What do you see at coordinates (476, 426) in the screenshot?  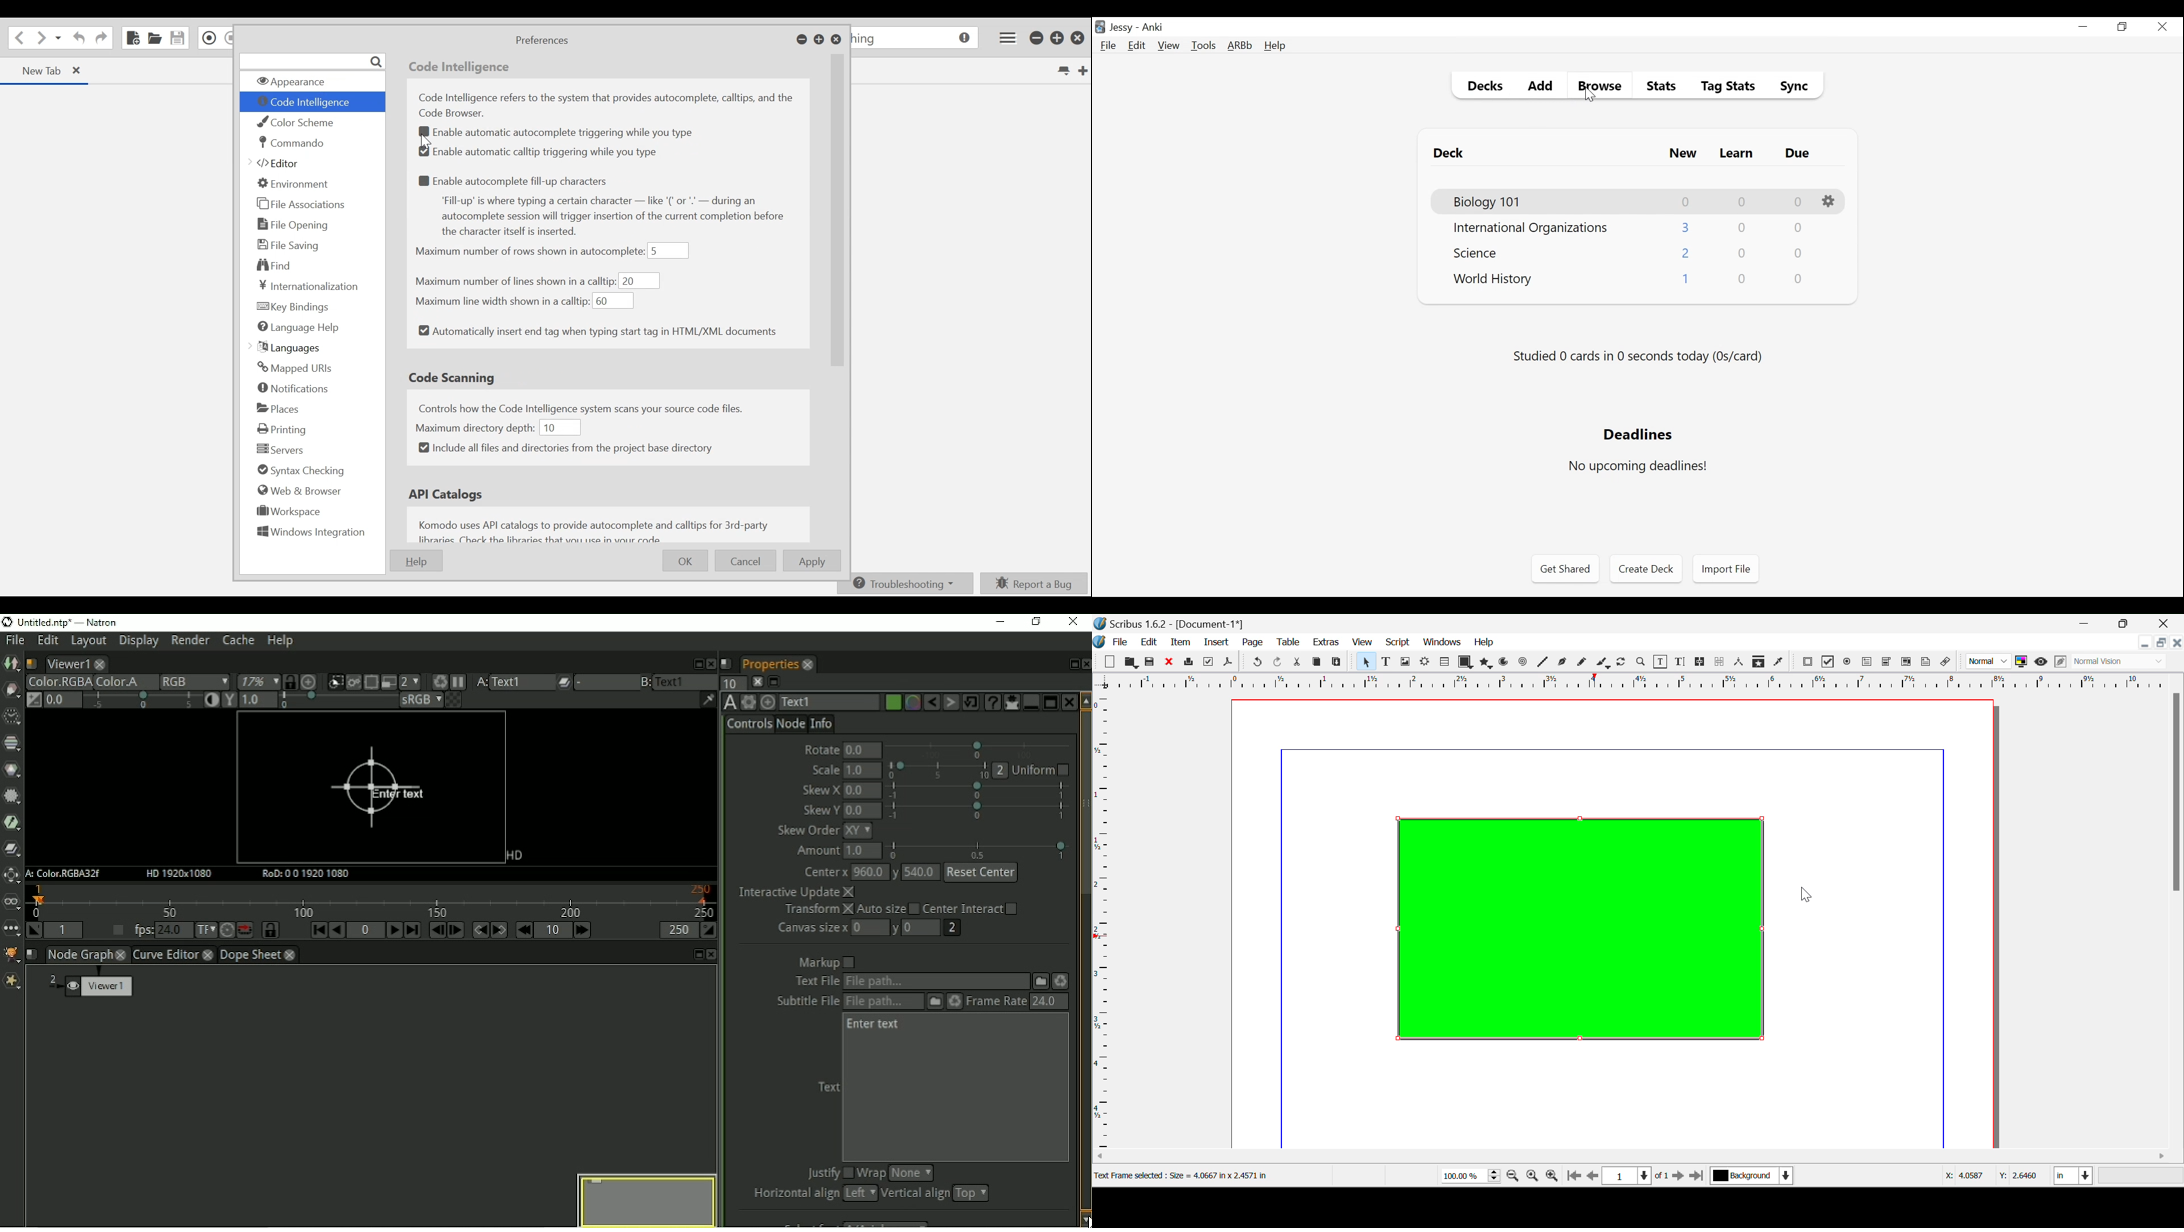 I see `Maximum directory depth:` at bounding box center [476, 426].